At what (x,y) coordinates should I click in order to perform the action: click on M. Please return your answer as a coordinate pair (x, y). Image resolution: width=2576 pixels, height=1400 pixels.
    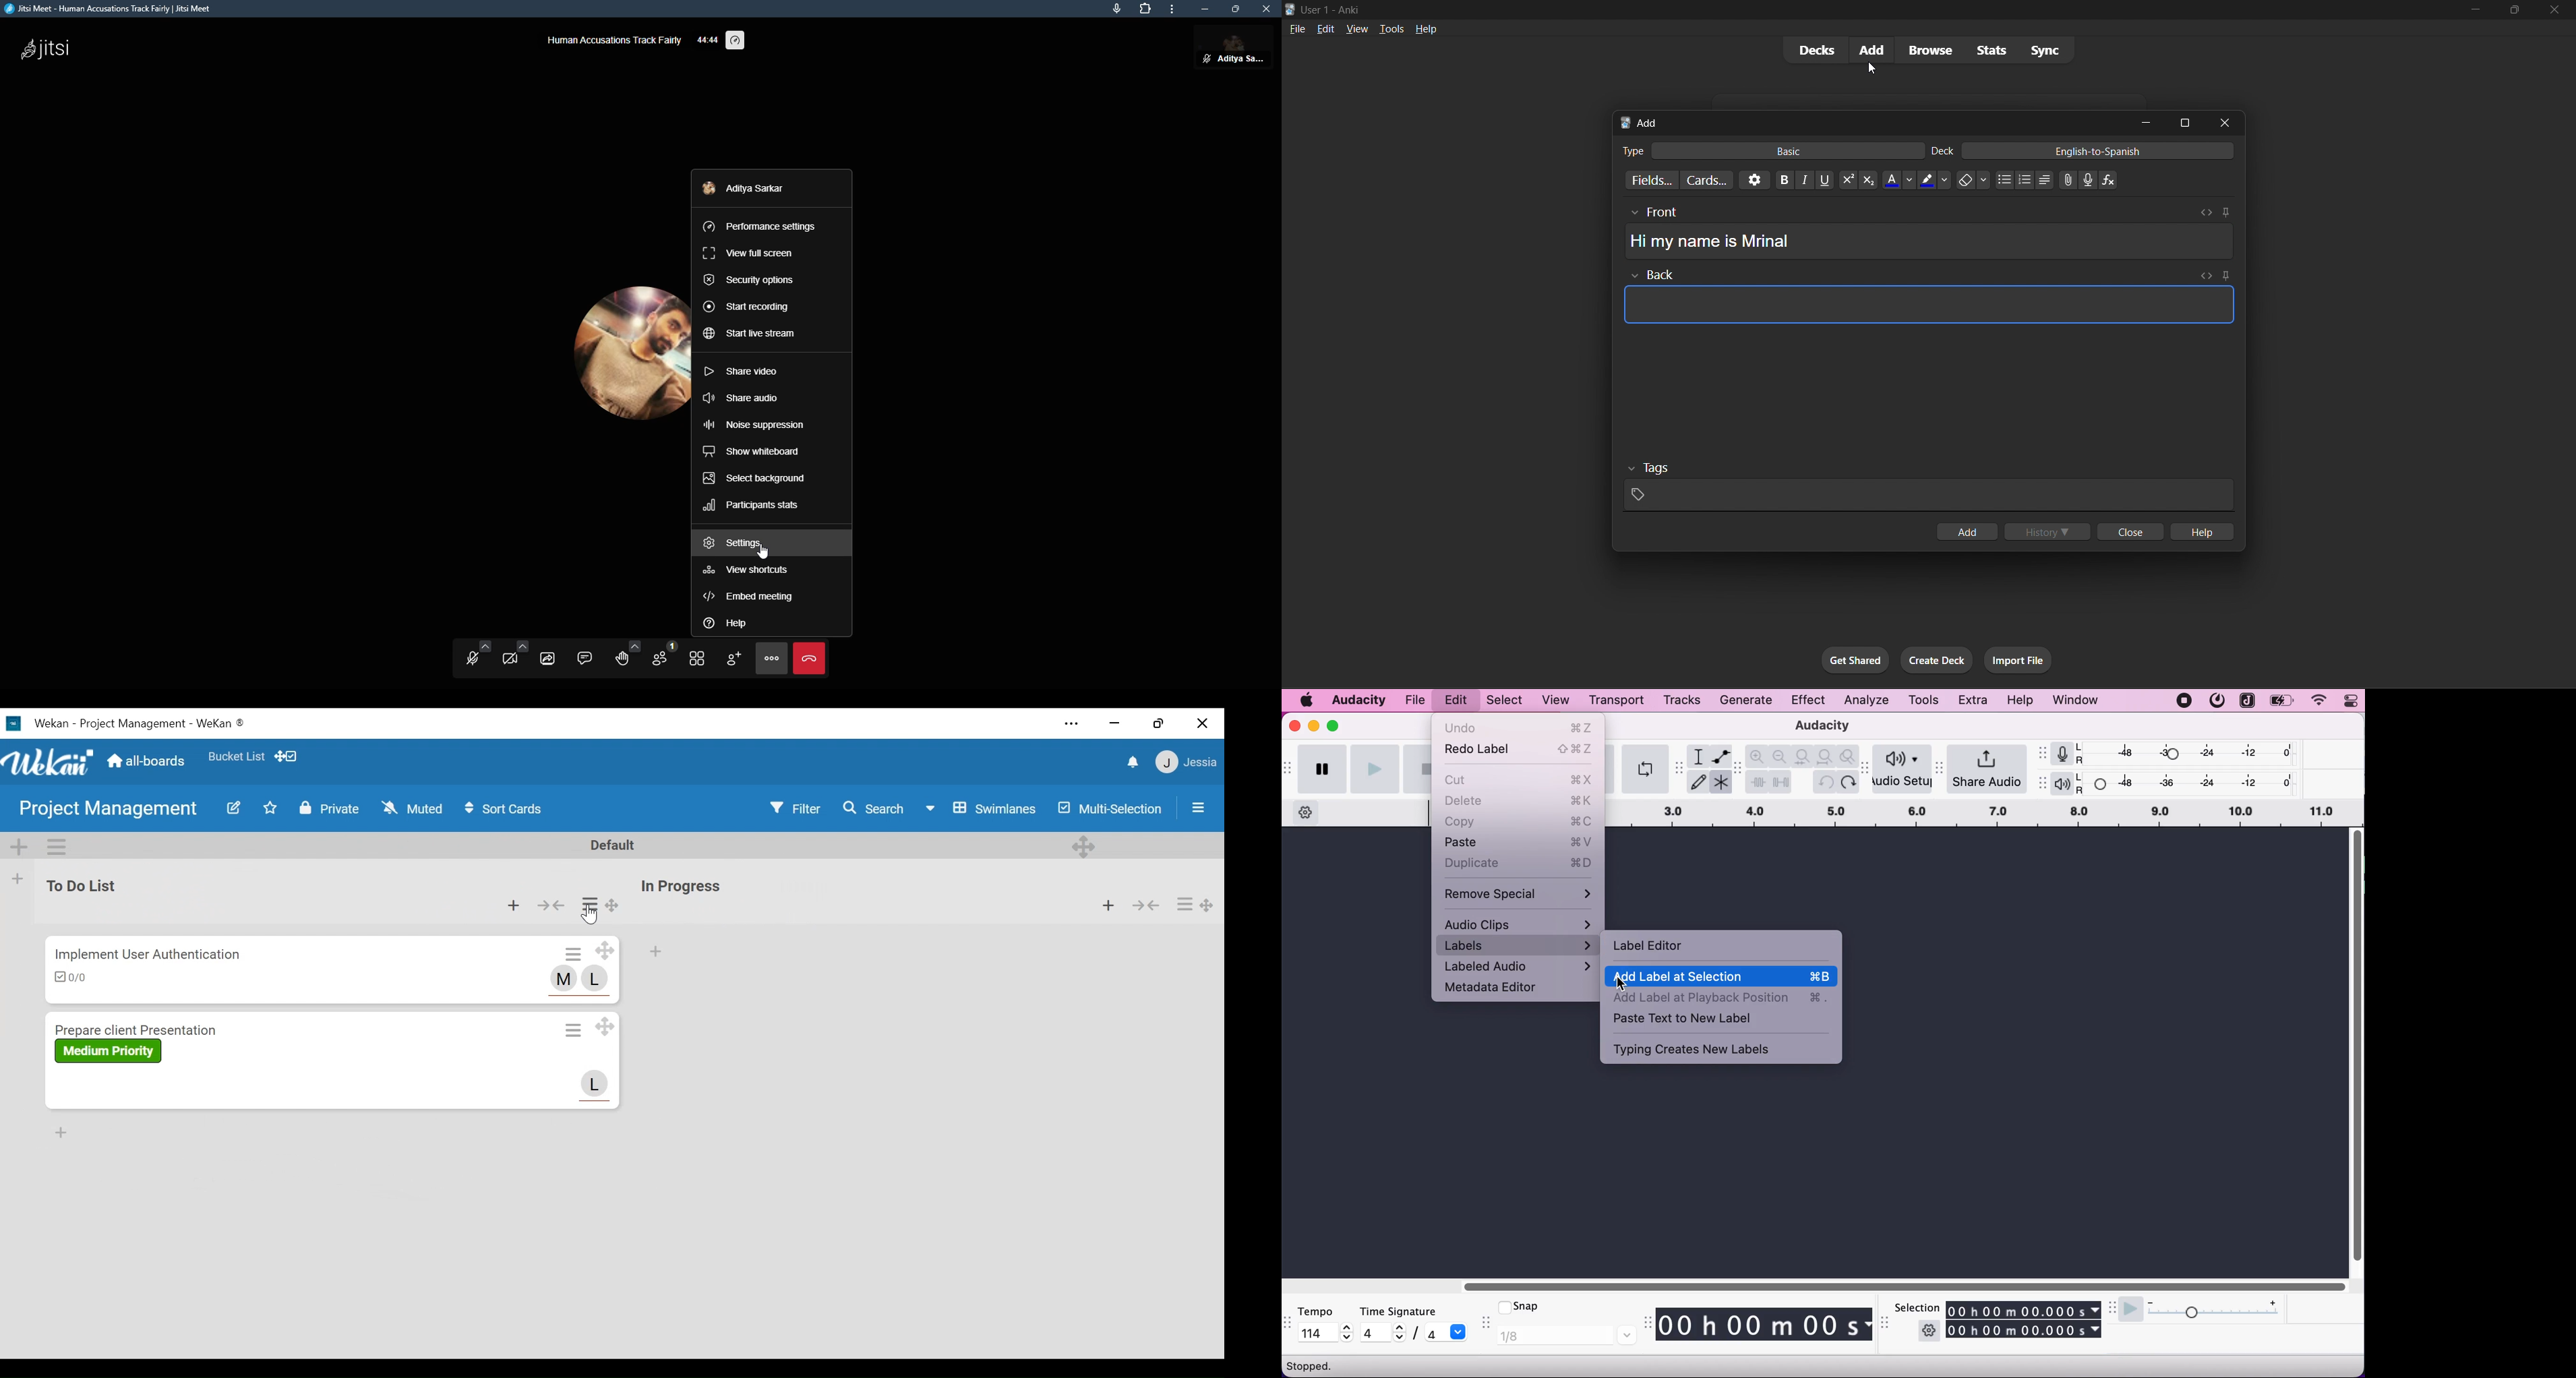
    Looking at the image, I should click on (563, 979).